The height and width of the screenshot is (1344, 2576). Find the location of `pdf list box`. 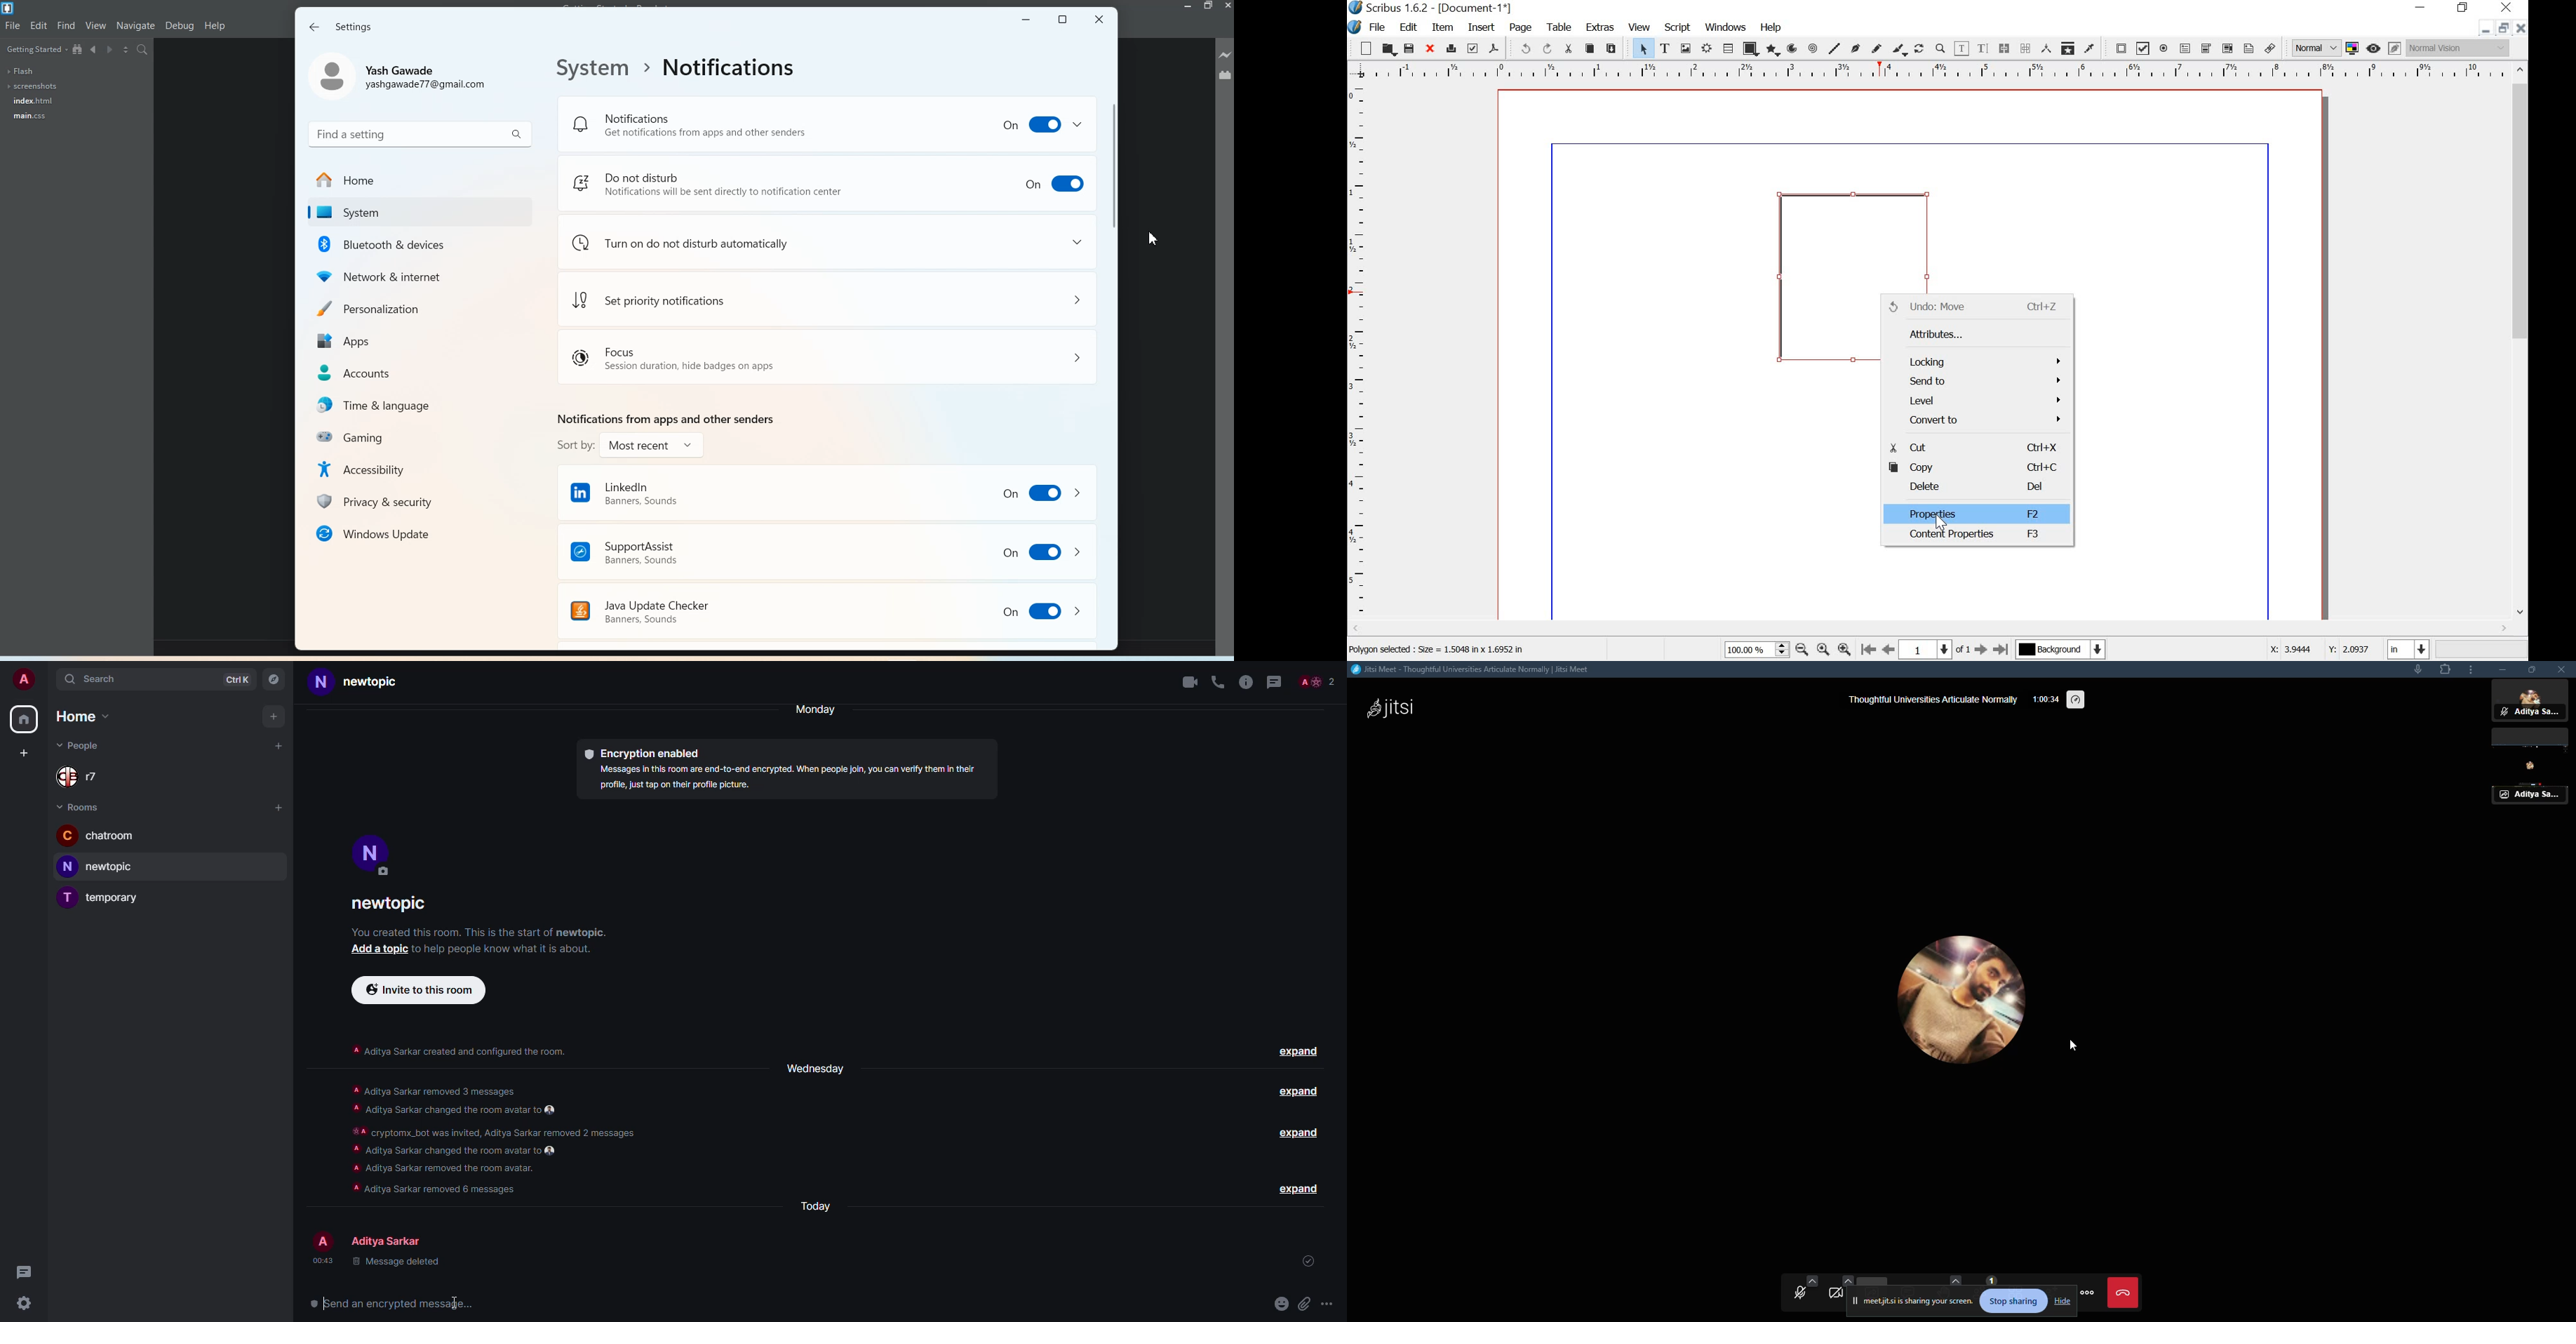

pdf list box is located at coordinates (2227, 49).